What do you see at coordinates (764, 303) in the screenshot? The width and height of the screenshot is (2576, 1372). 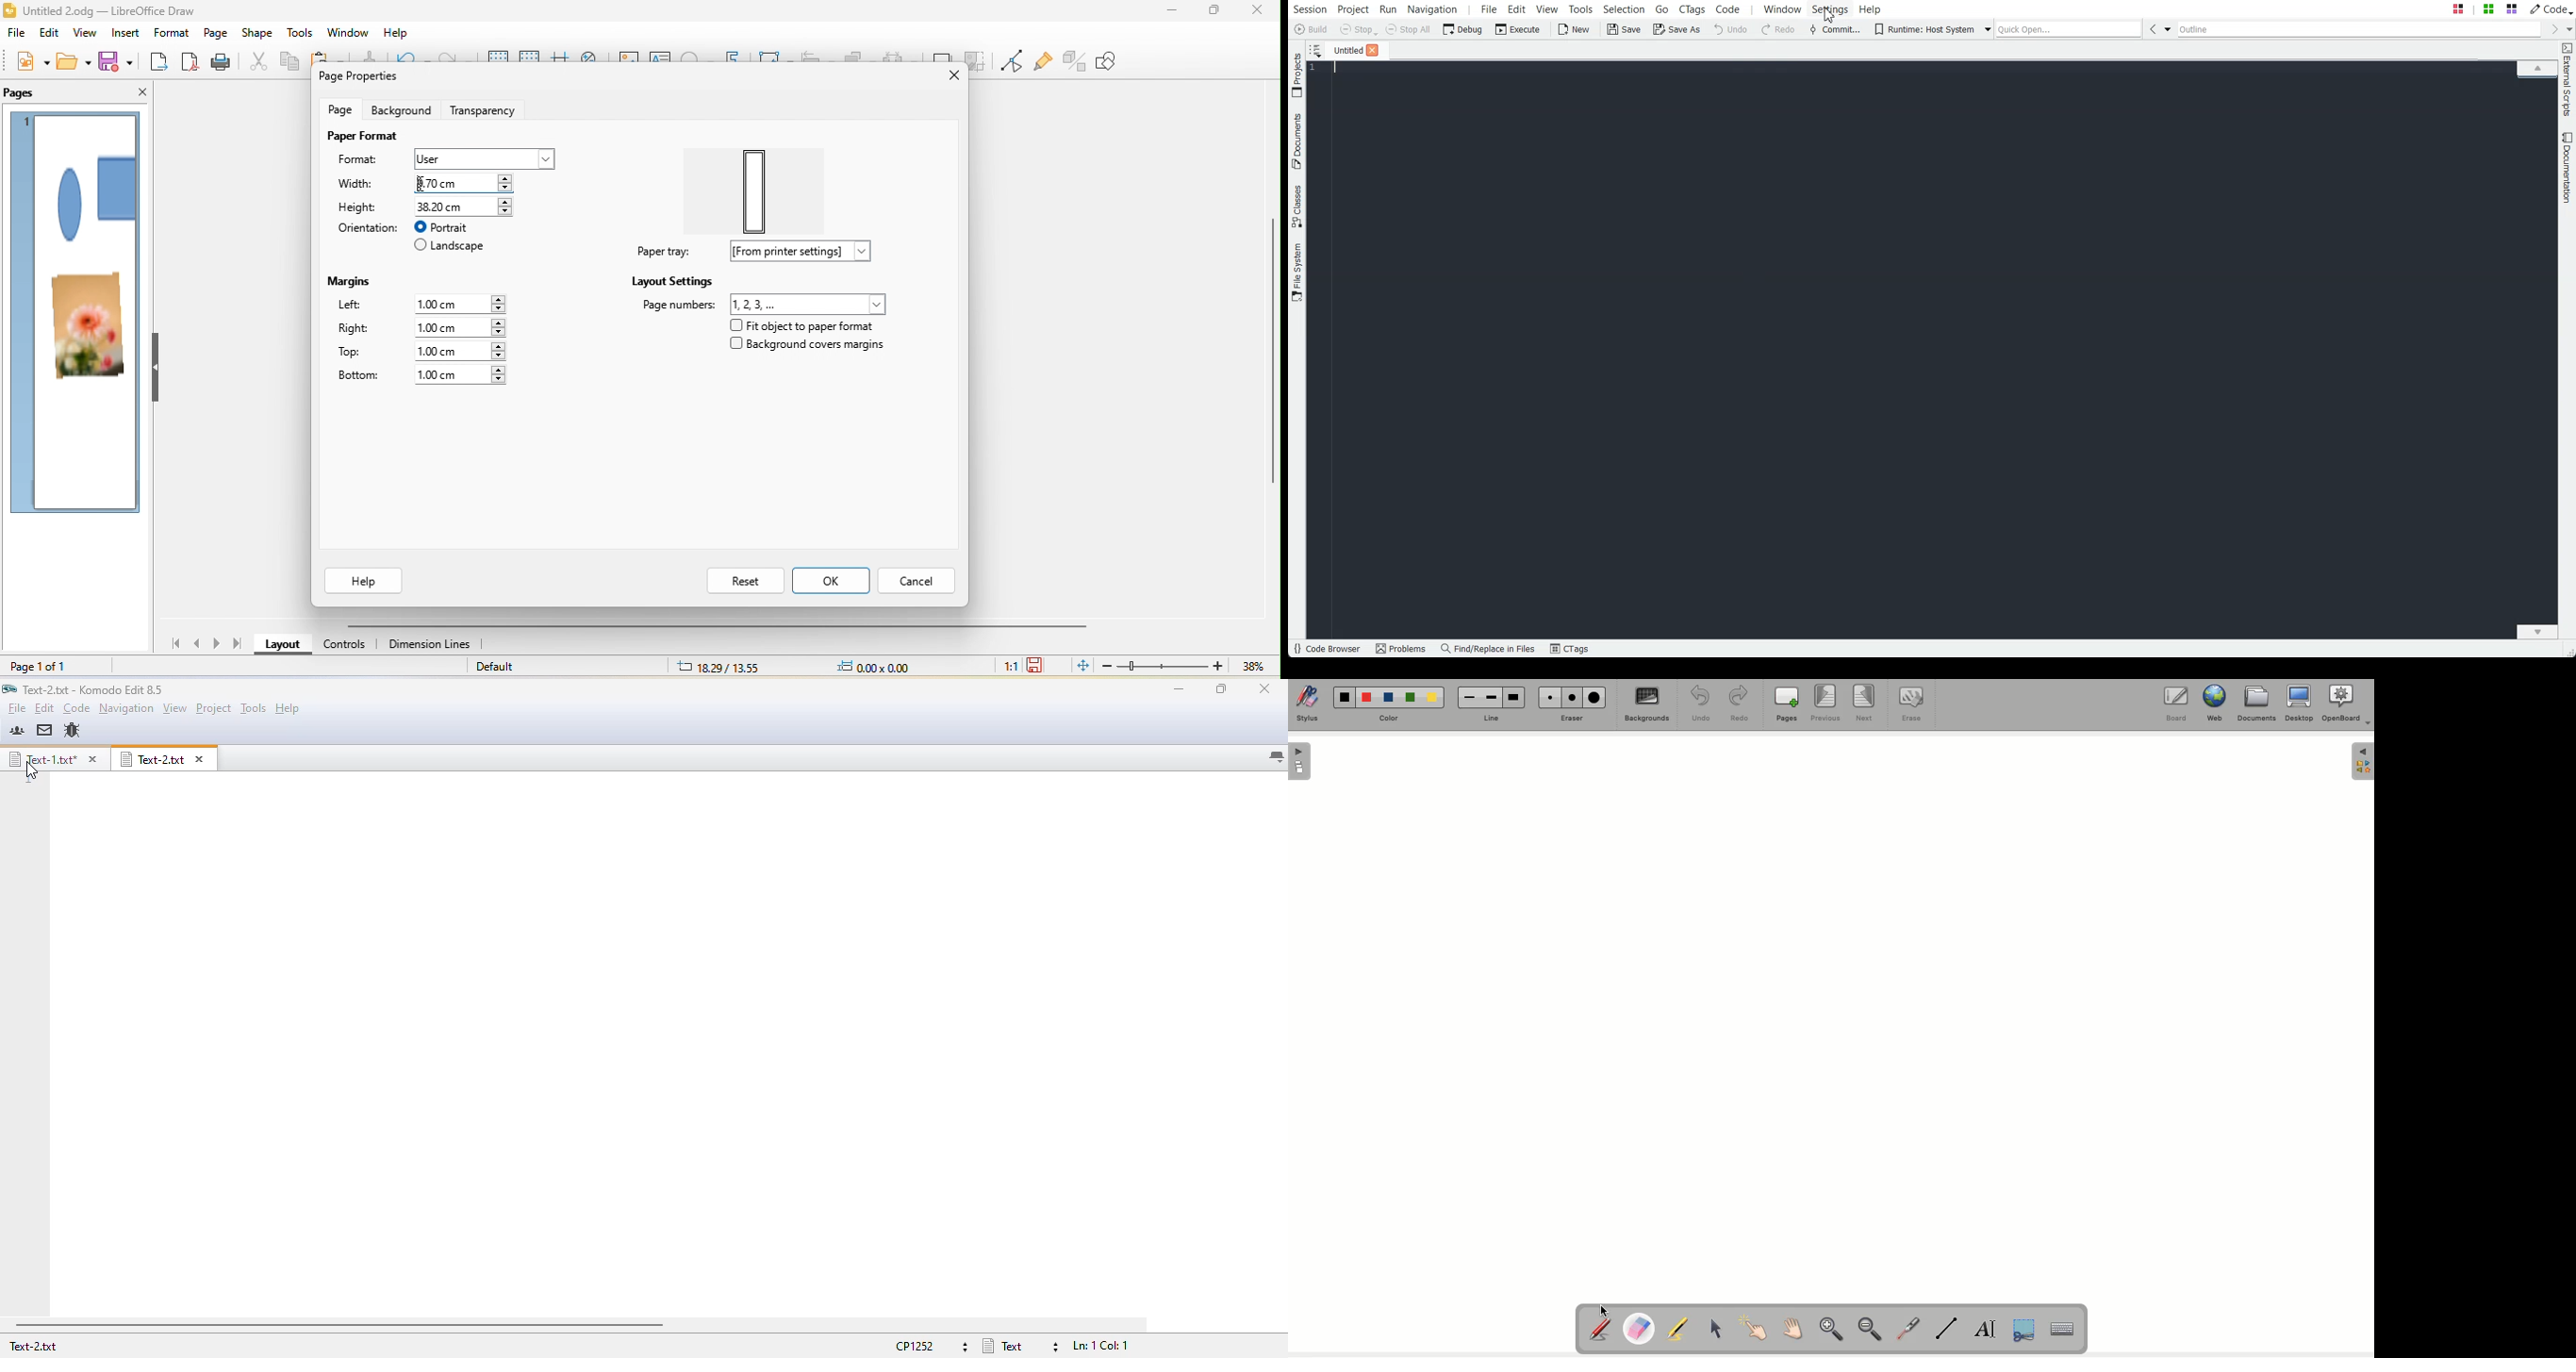 I see `page number` at bounding box center [764, 303].